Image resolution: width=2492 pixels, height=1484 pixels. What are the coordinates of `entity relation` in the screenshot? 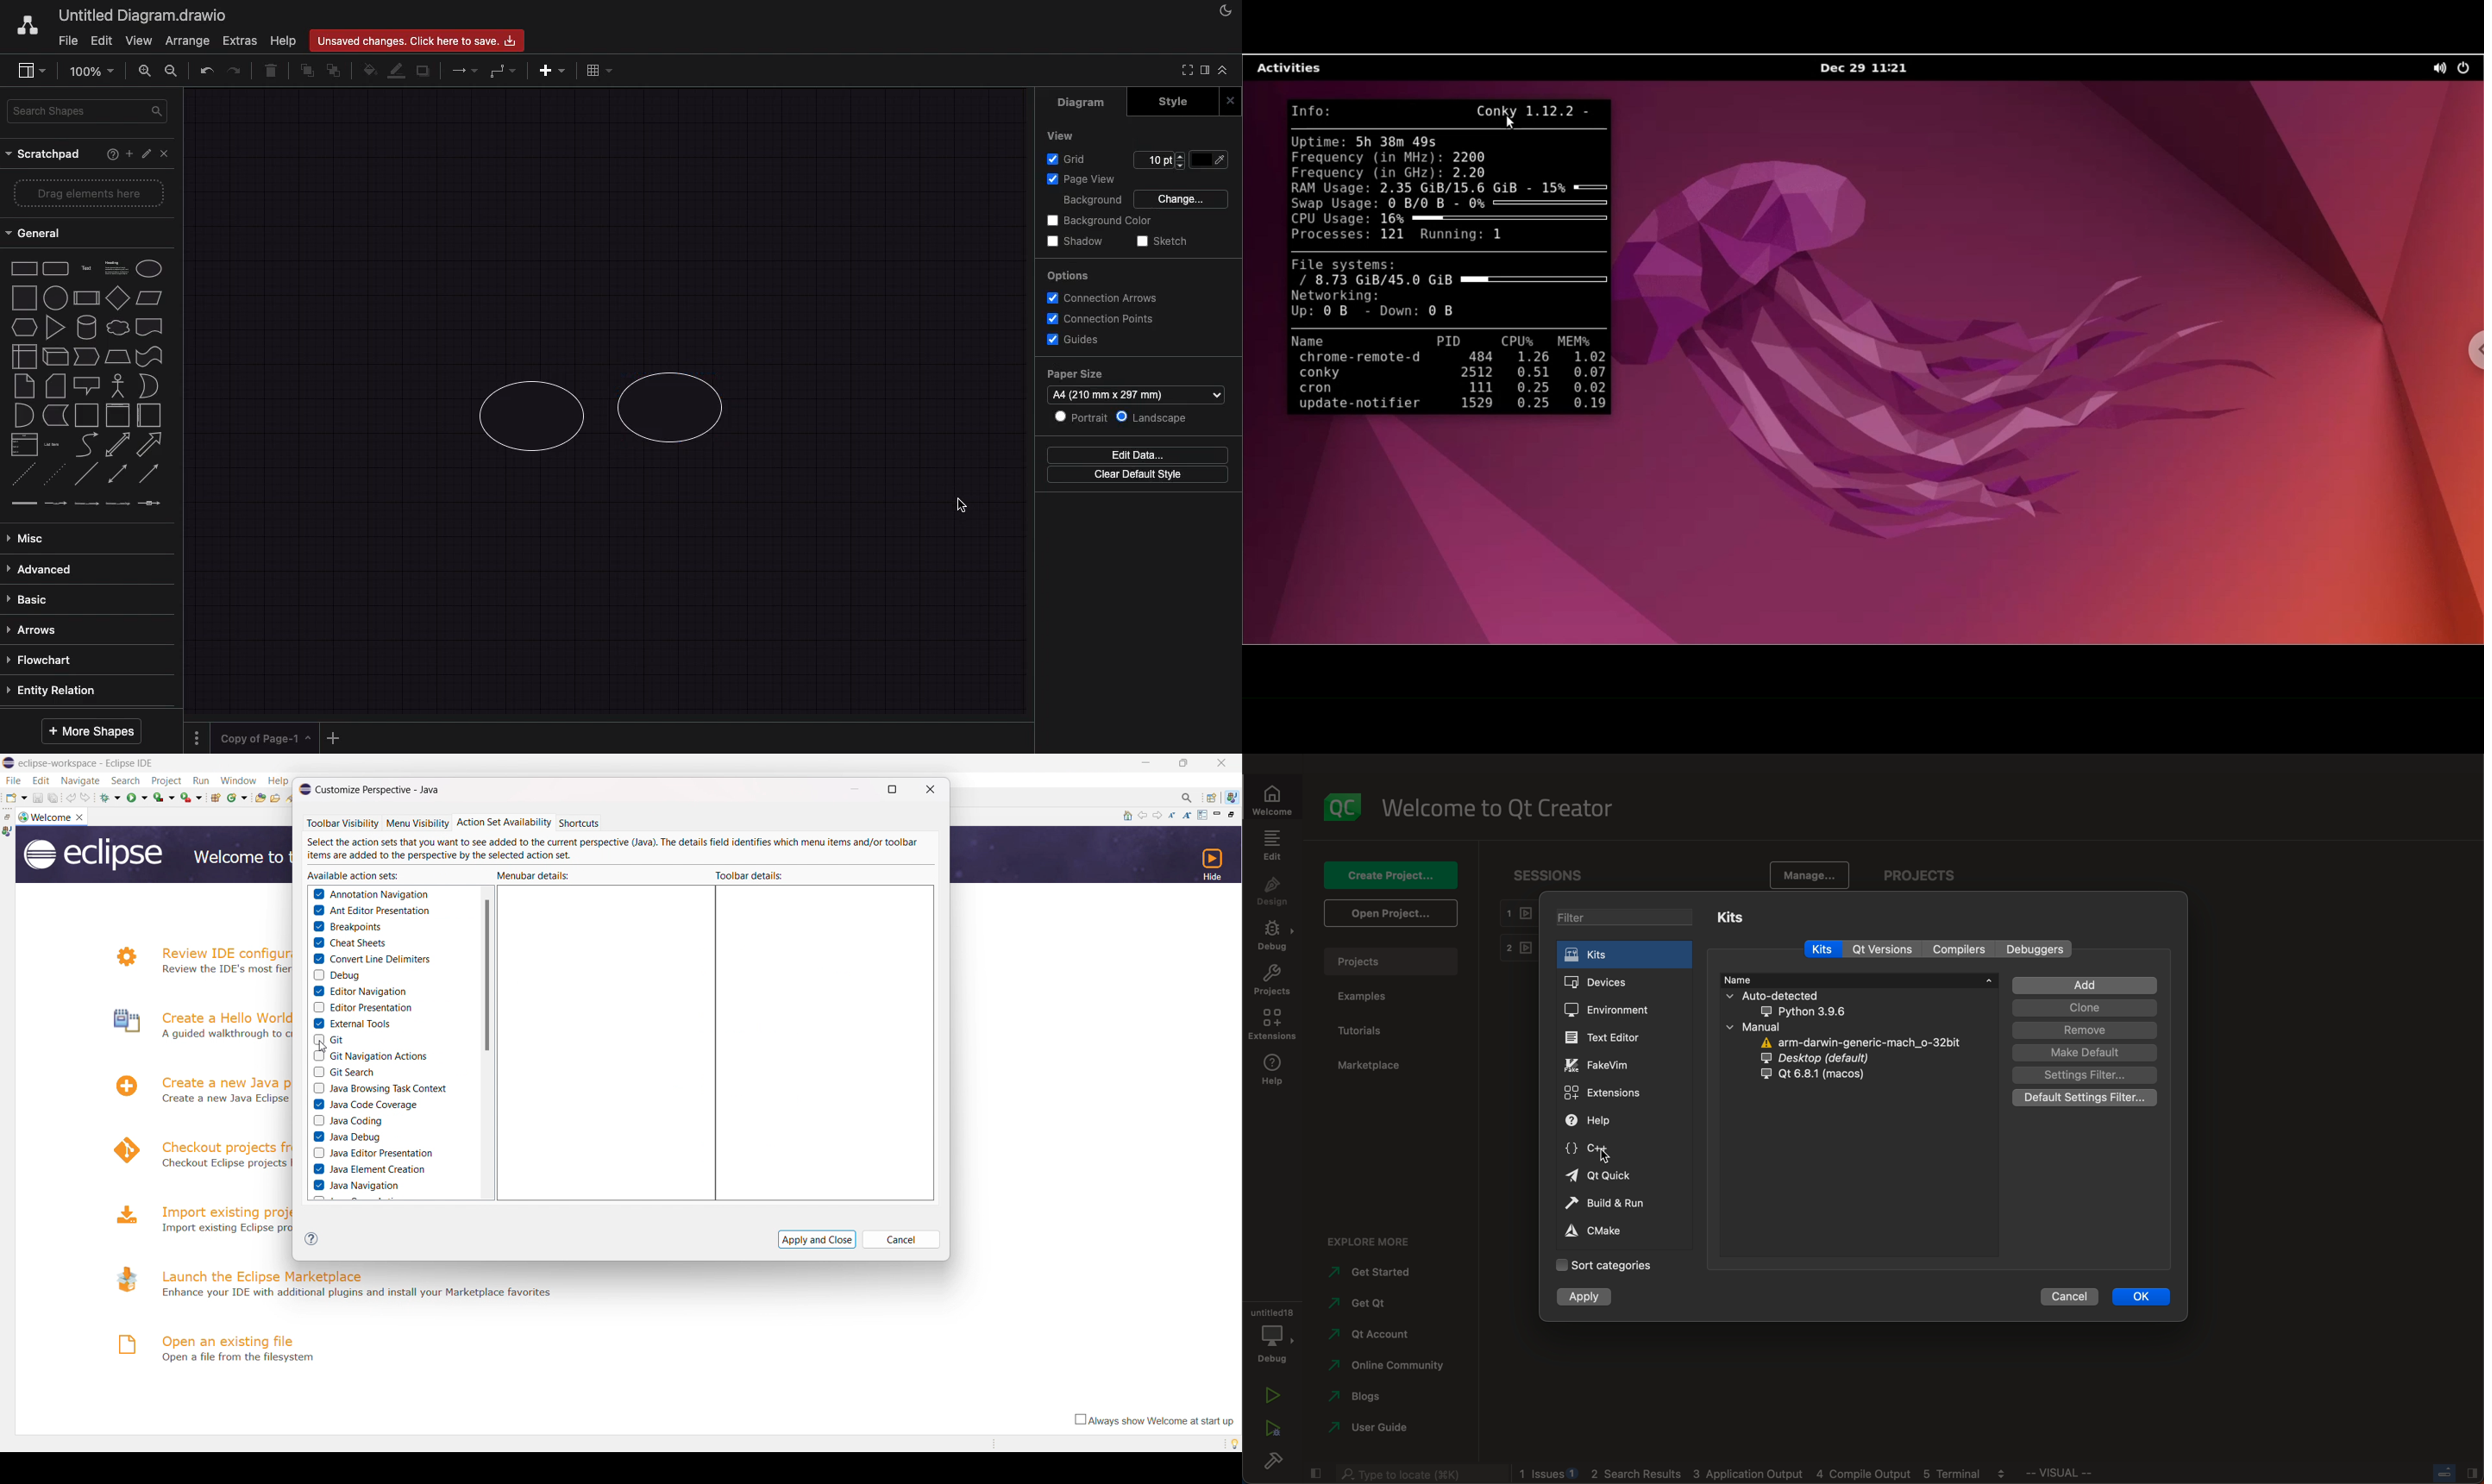 It's located at (85, 689).